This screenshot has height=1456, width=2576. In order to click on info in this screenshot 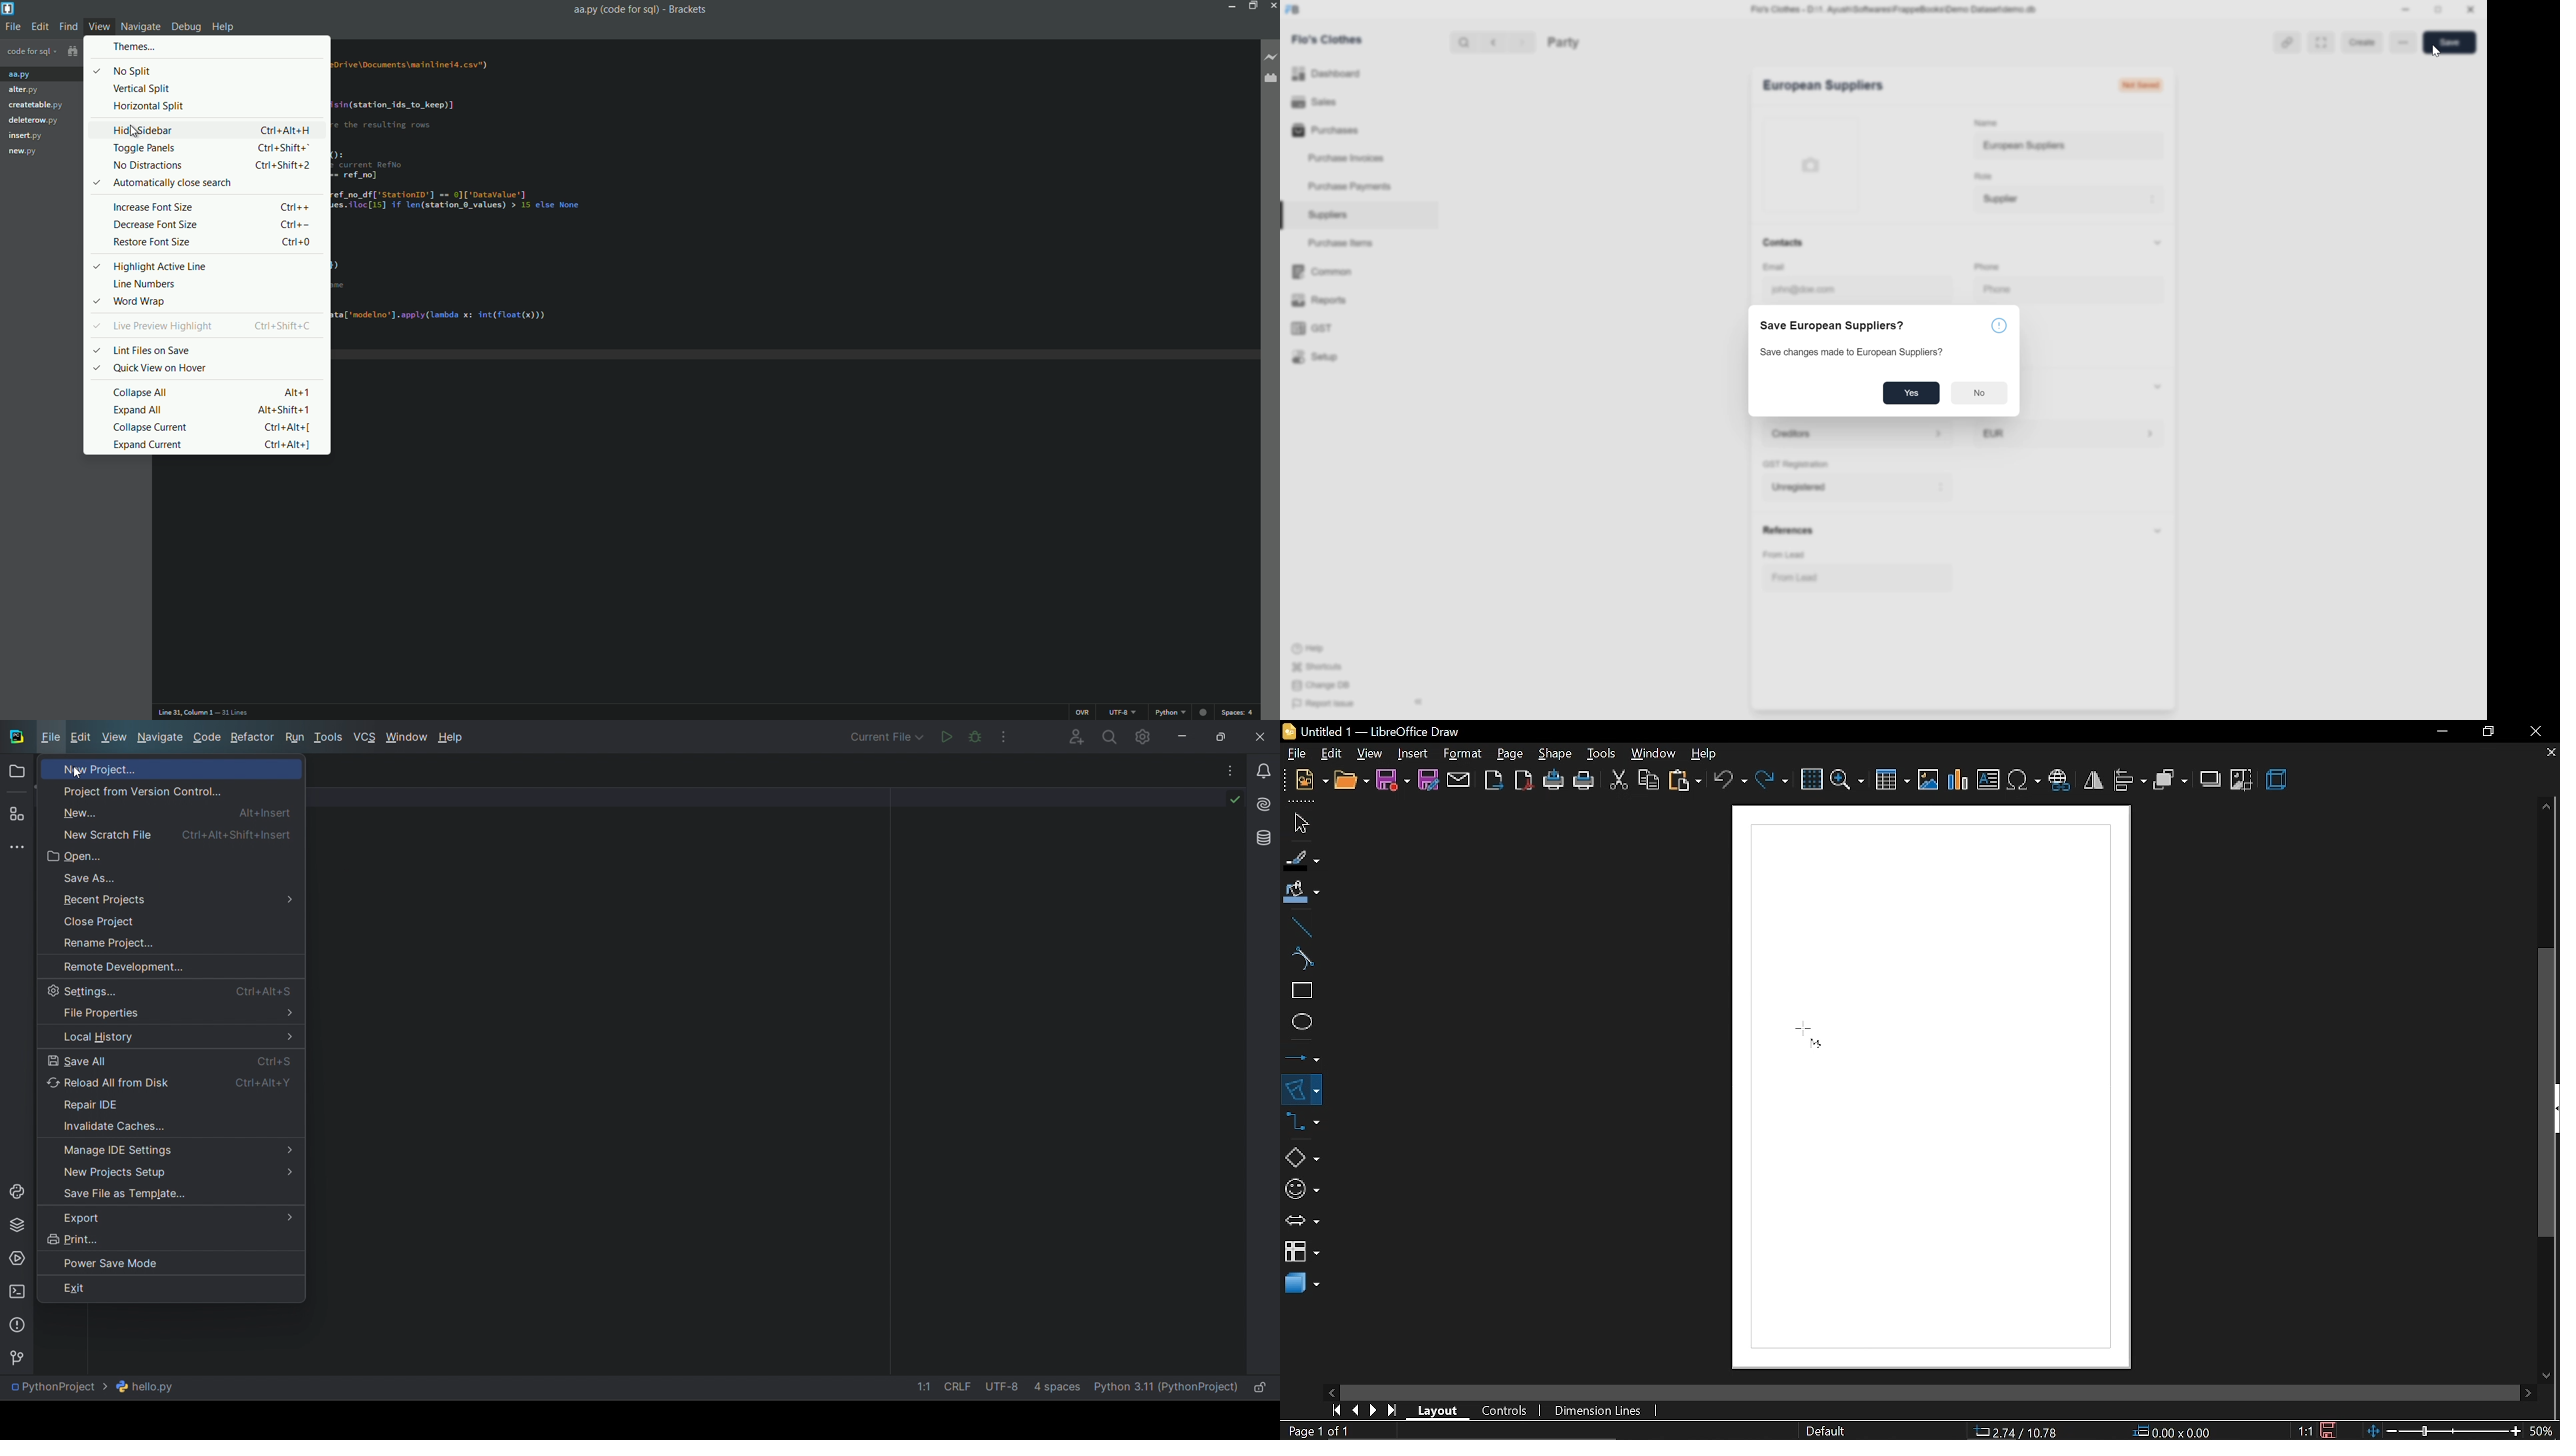, I will do `click(2000, 322)`.